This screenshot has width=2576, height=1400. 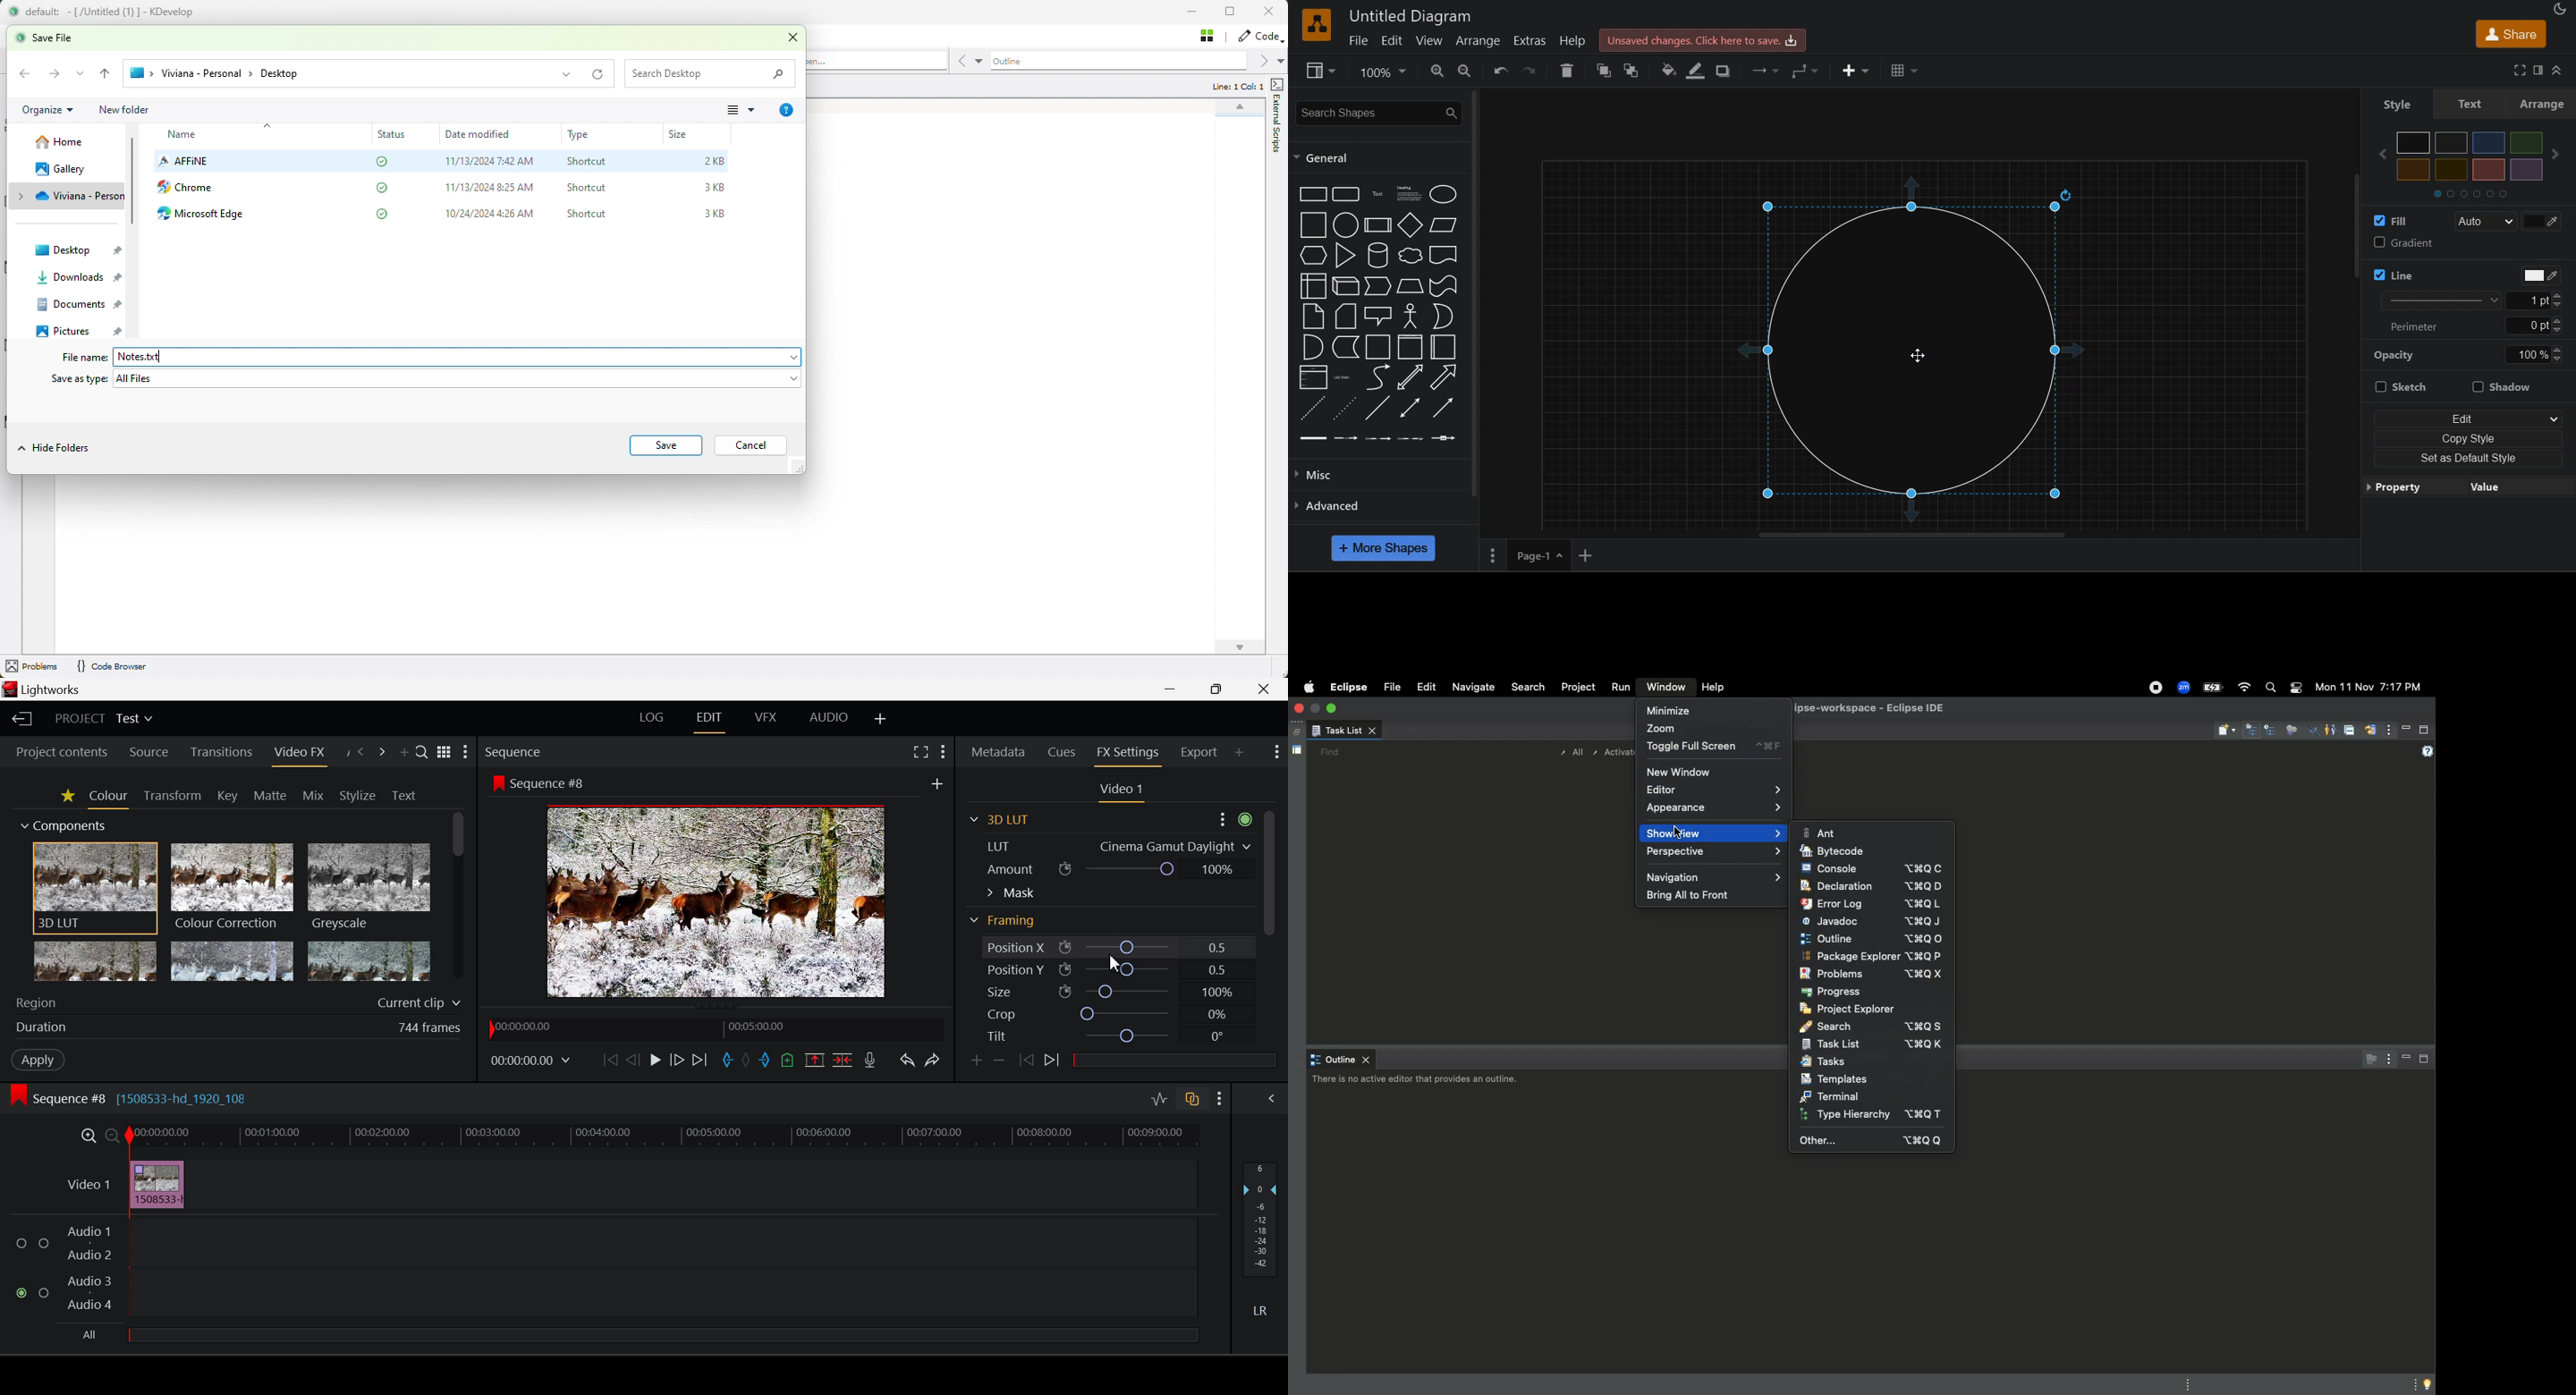 I want to click on Outline, so click(x=1871, y=938).